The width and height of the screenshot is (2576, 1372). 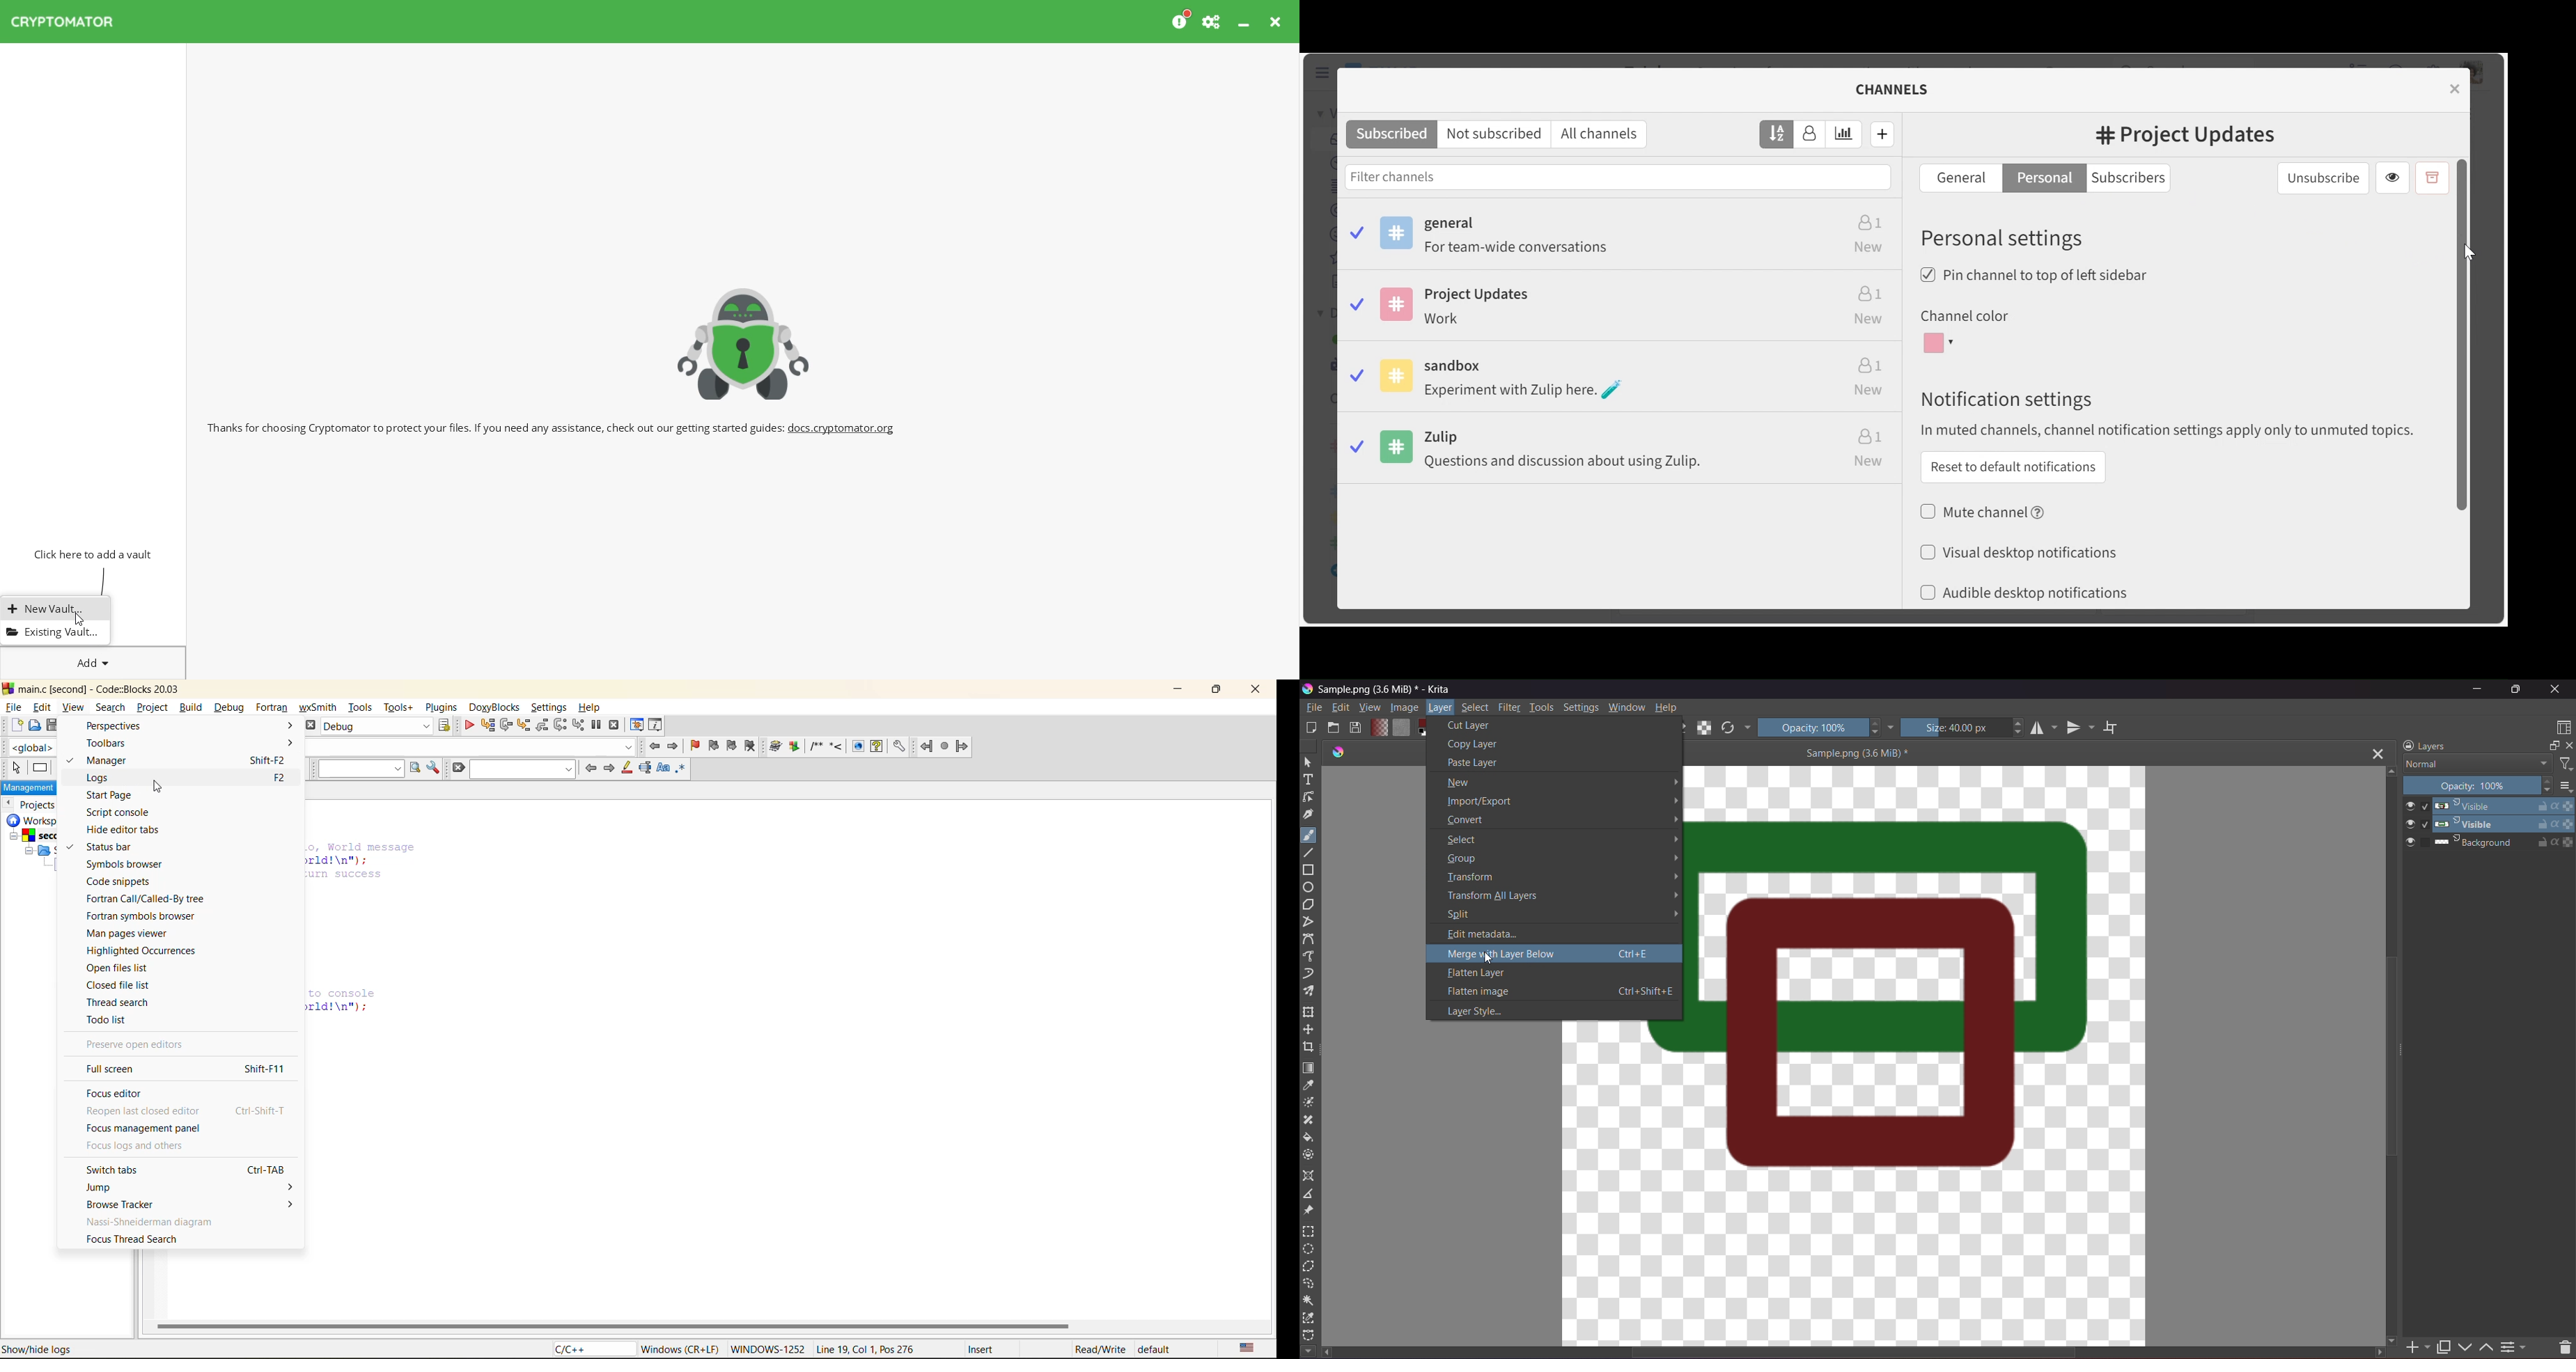 What do you see at coordinates (42, 705) in the screenshot?
I see `edit` at bounding box center [42, 705].